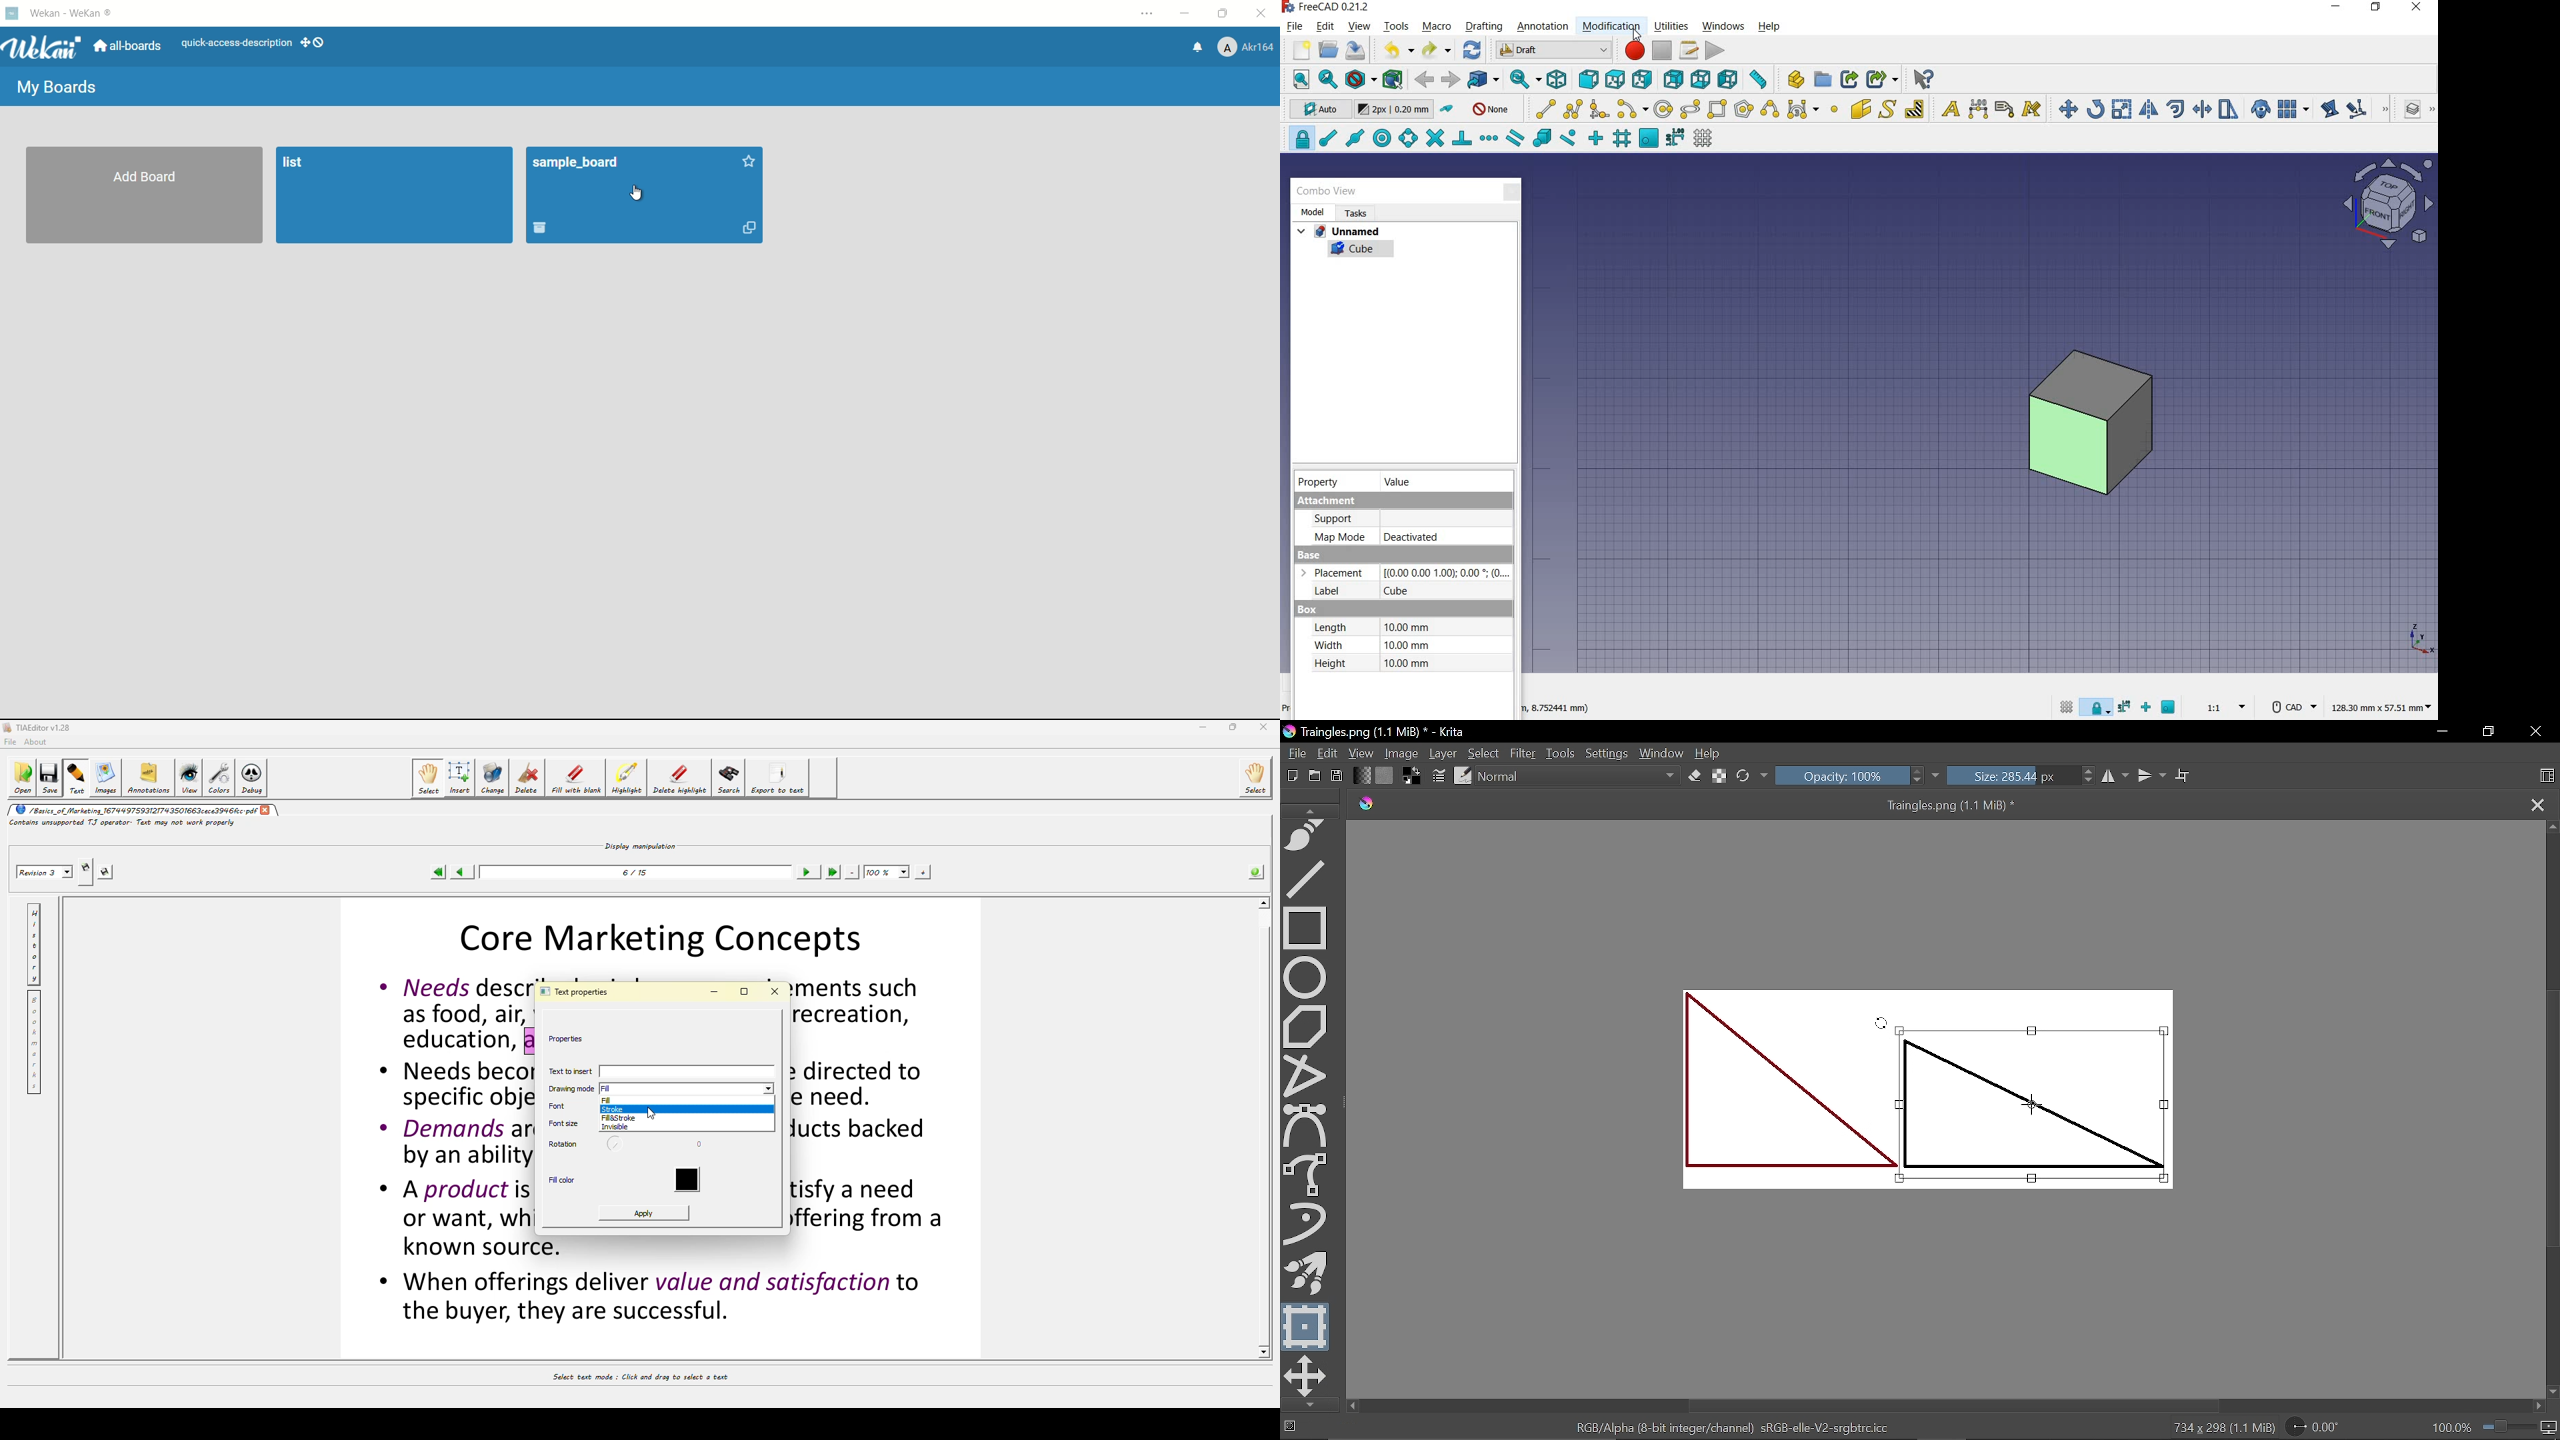  Describe the element at coordinates (1634, 51) in the screenshot. I see `macro recording` at that location.